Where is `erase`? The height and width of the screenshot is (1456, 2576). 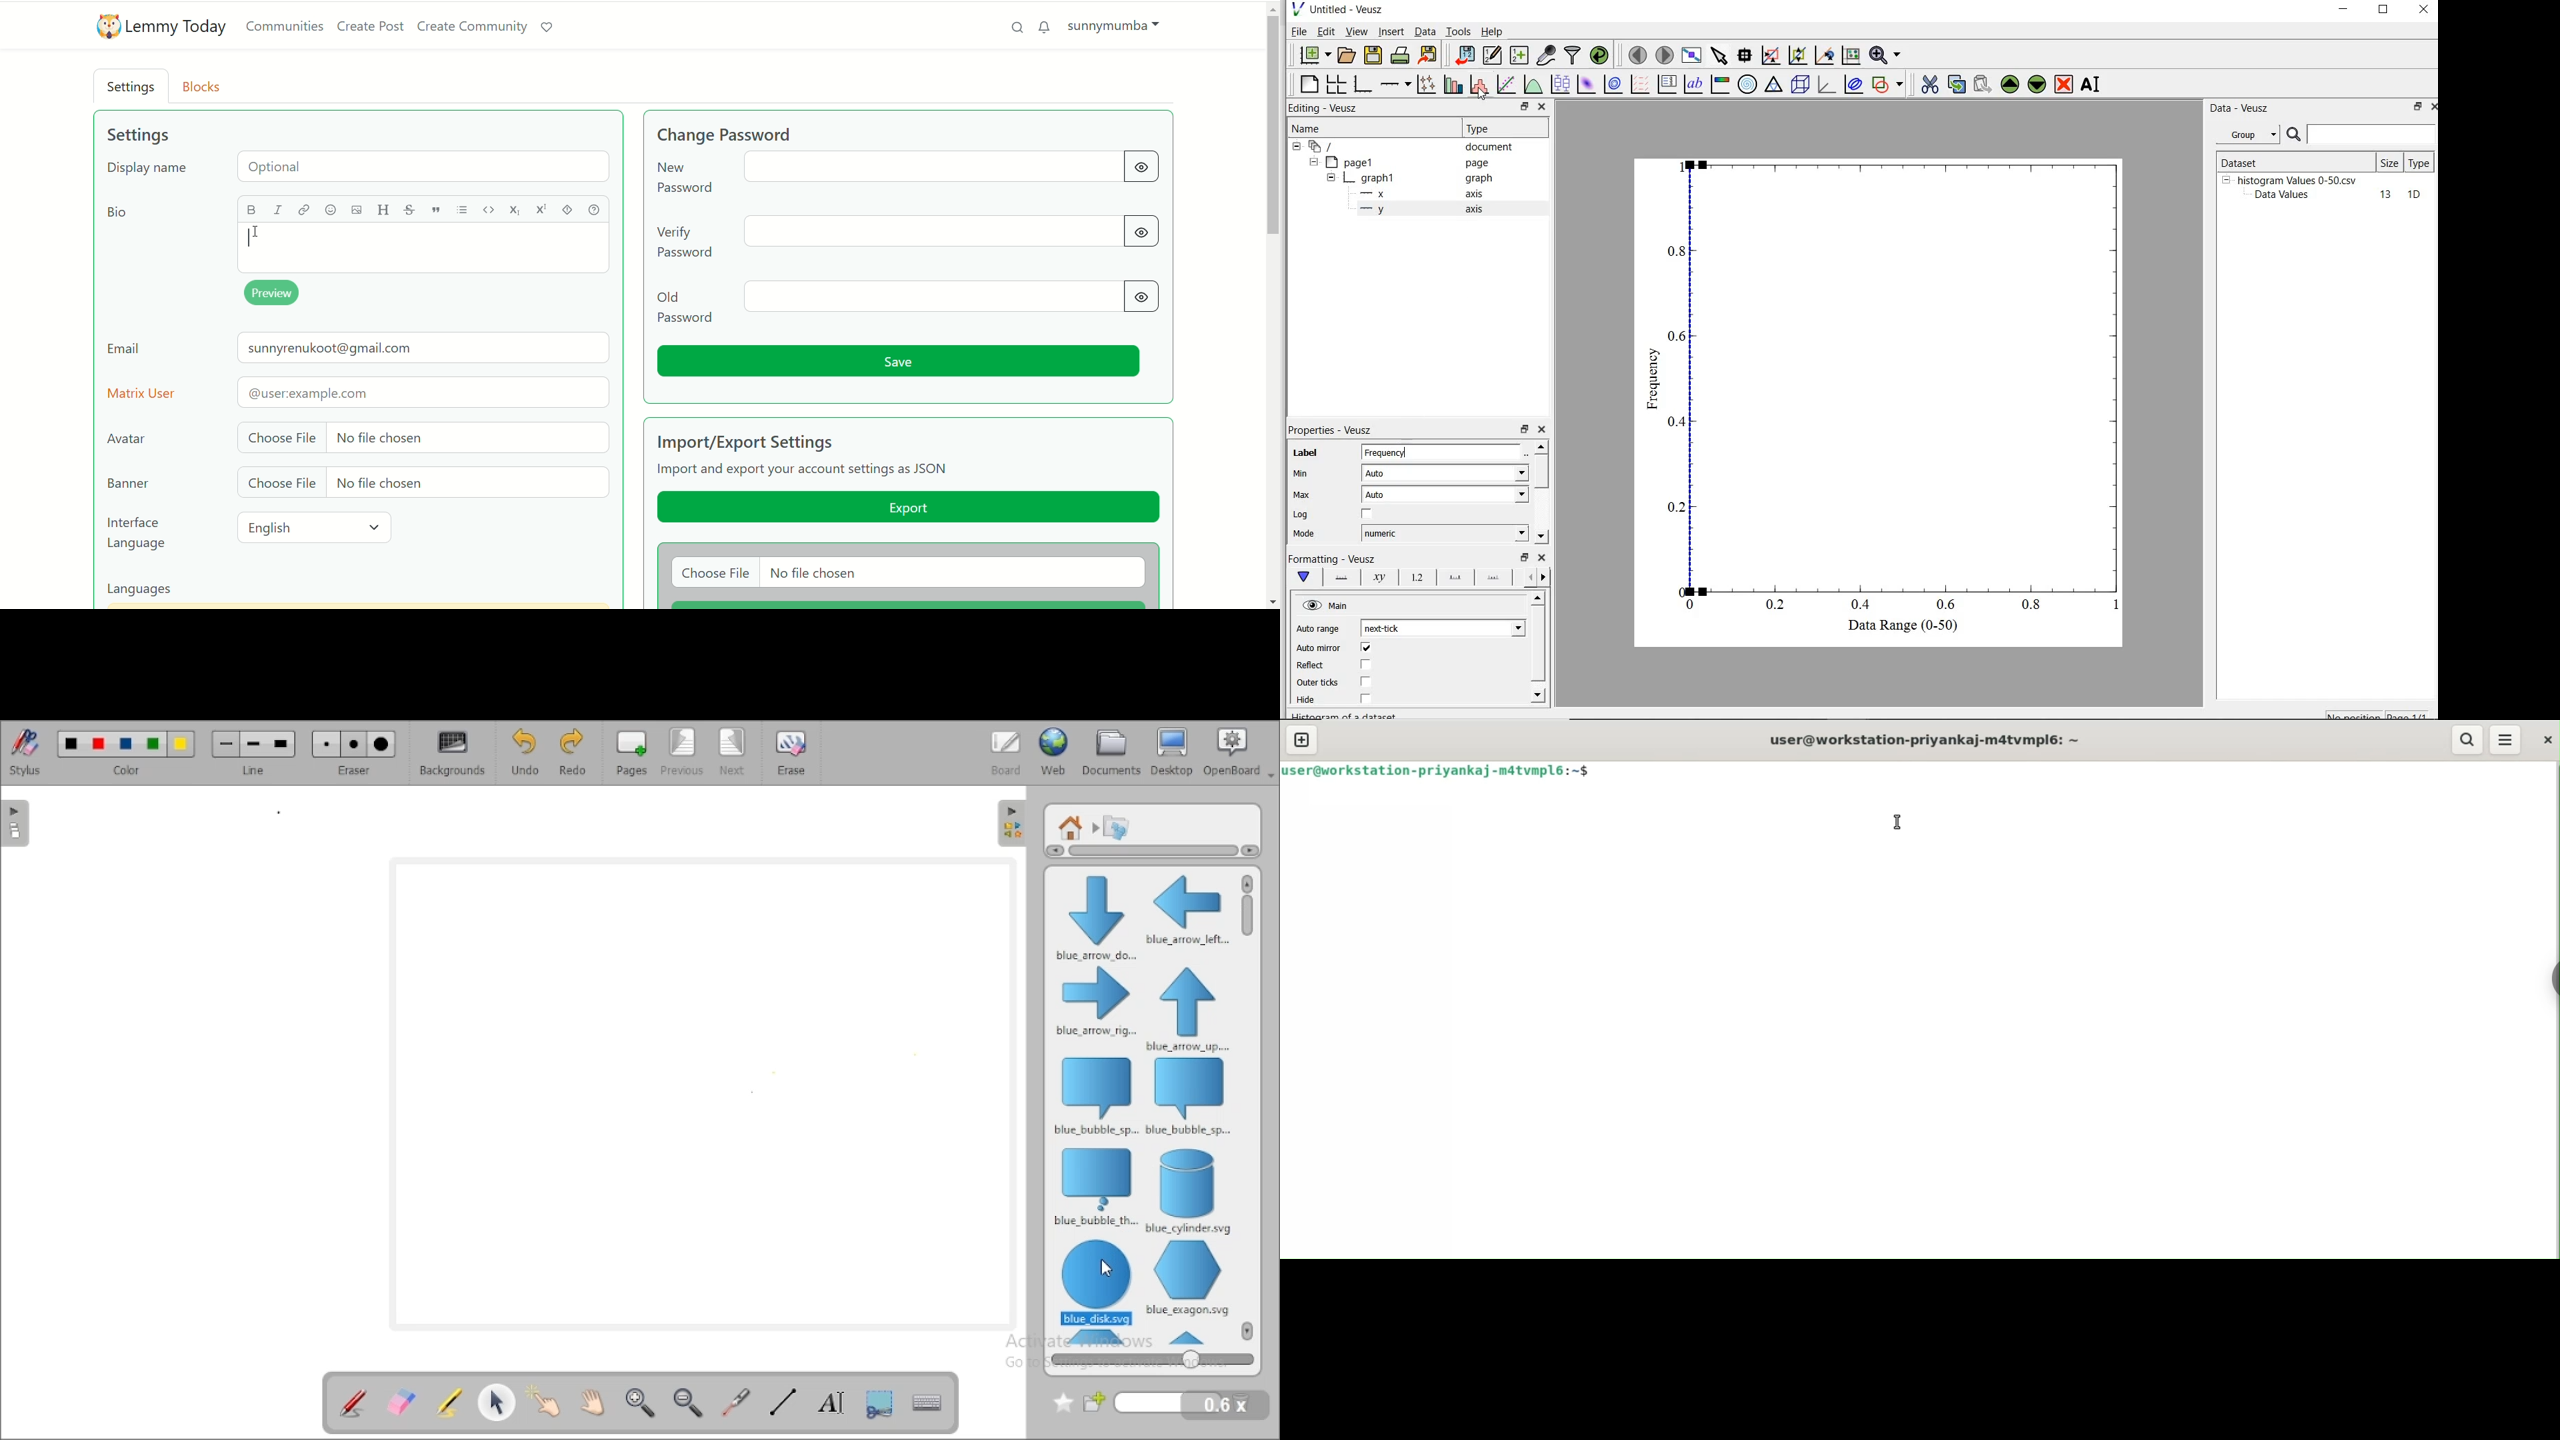
erase is located at coordinates (792, 752).